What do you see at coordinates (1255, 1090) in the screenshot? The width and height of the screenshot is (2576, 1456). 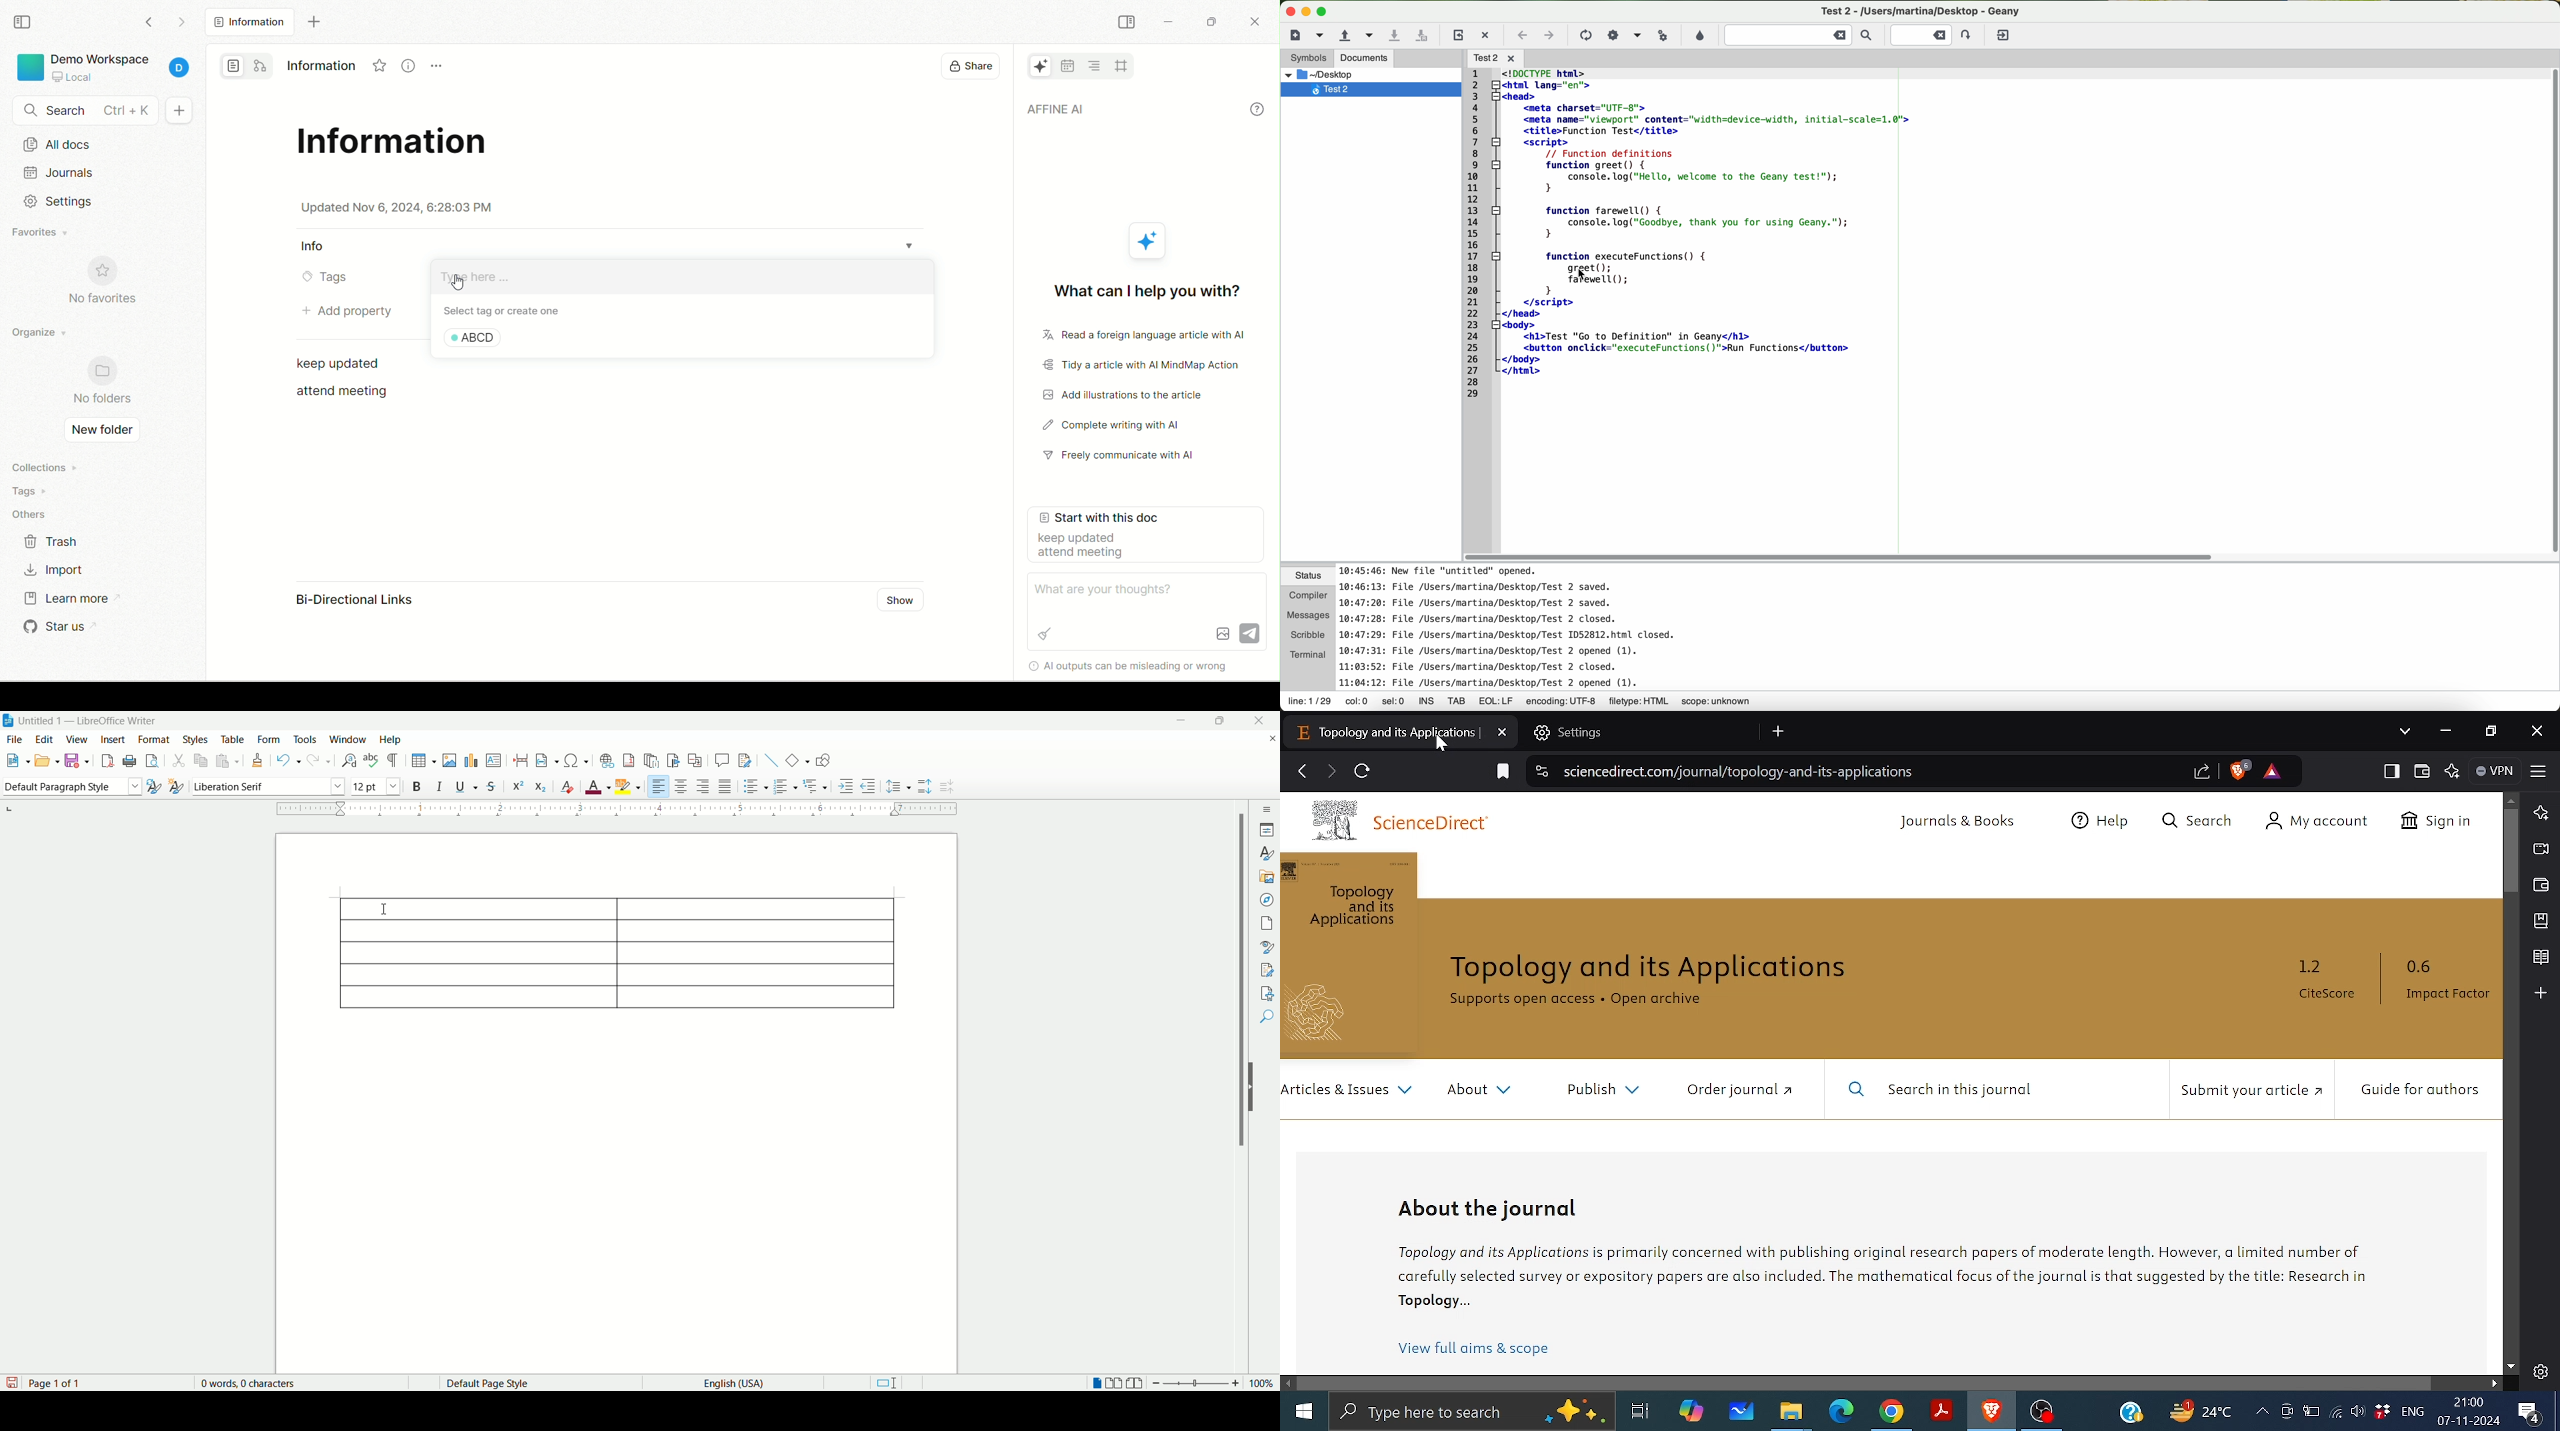 I see `hide` at bounding box center [1255, 1090].